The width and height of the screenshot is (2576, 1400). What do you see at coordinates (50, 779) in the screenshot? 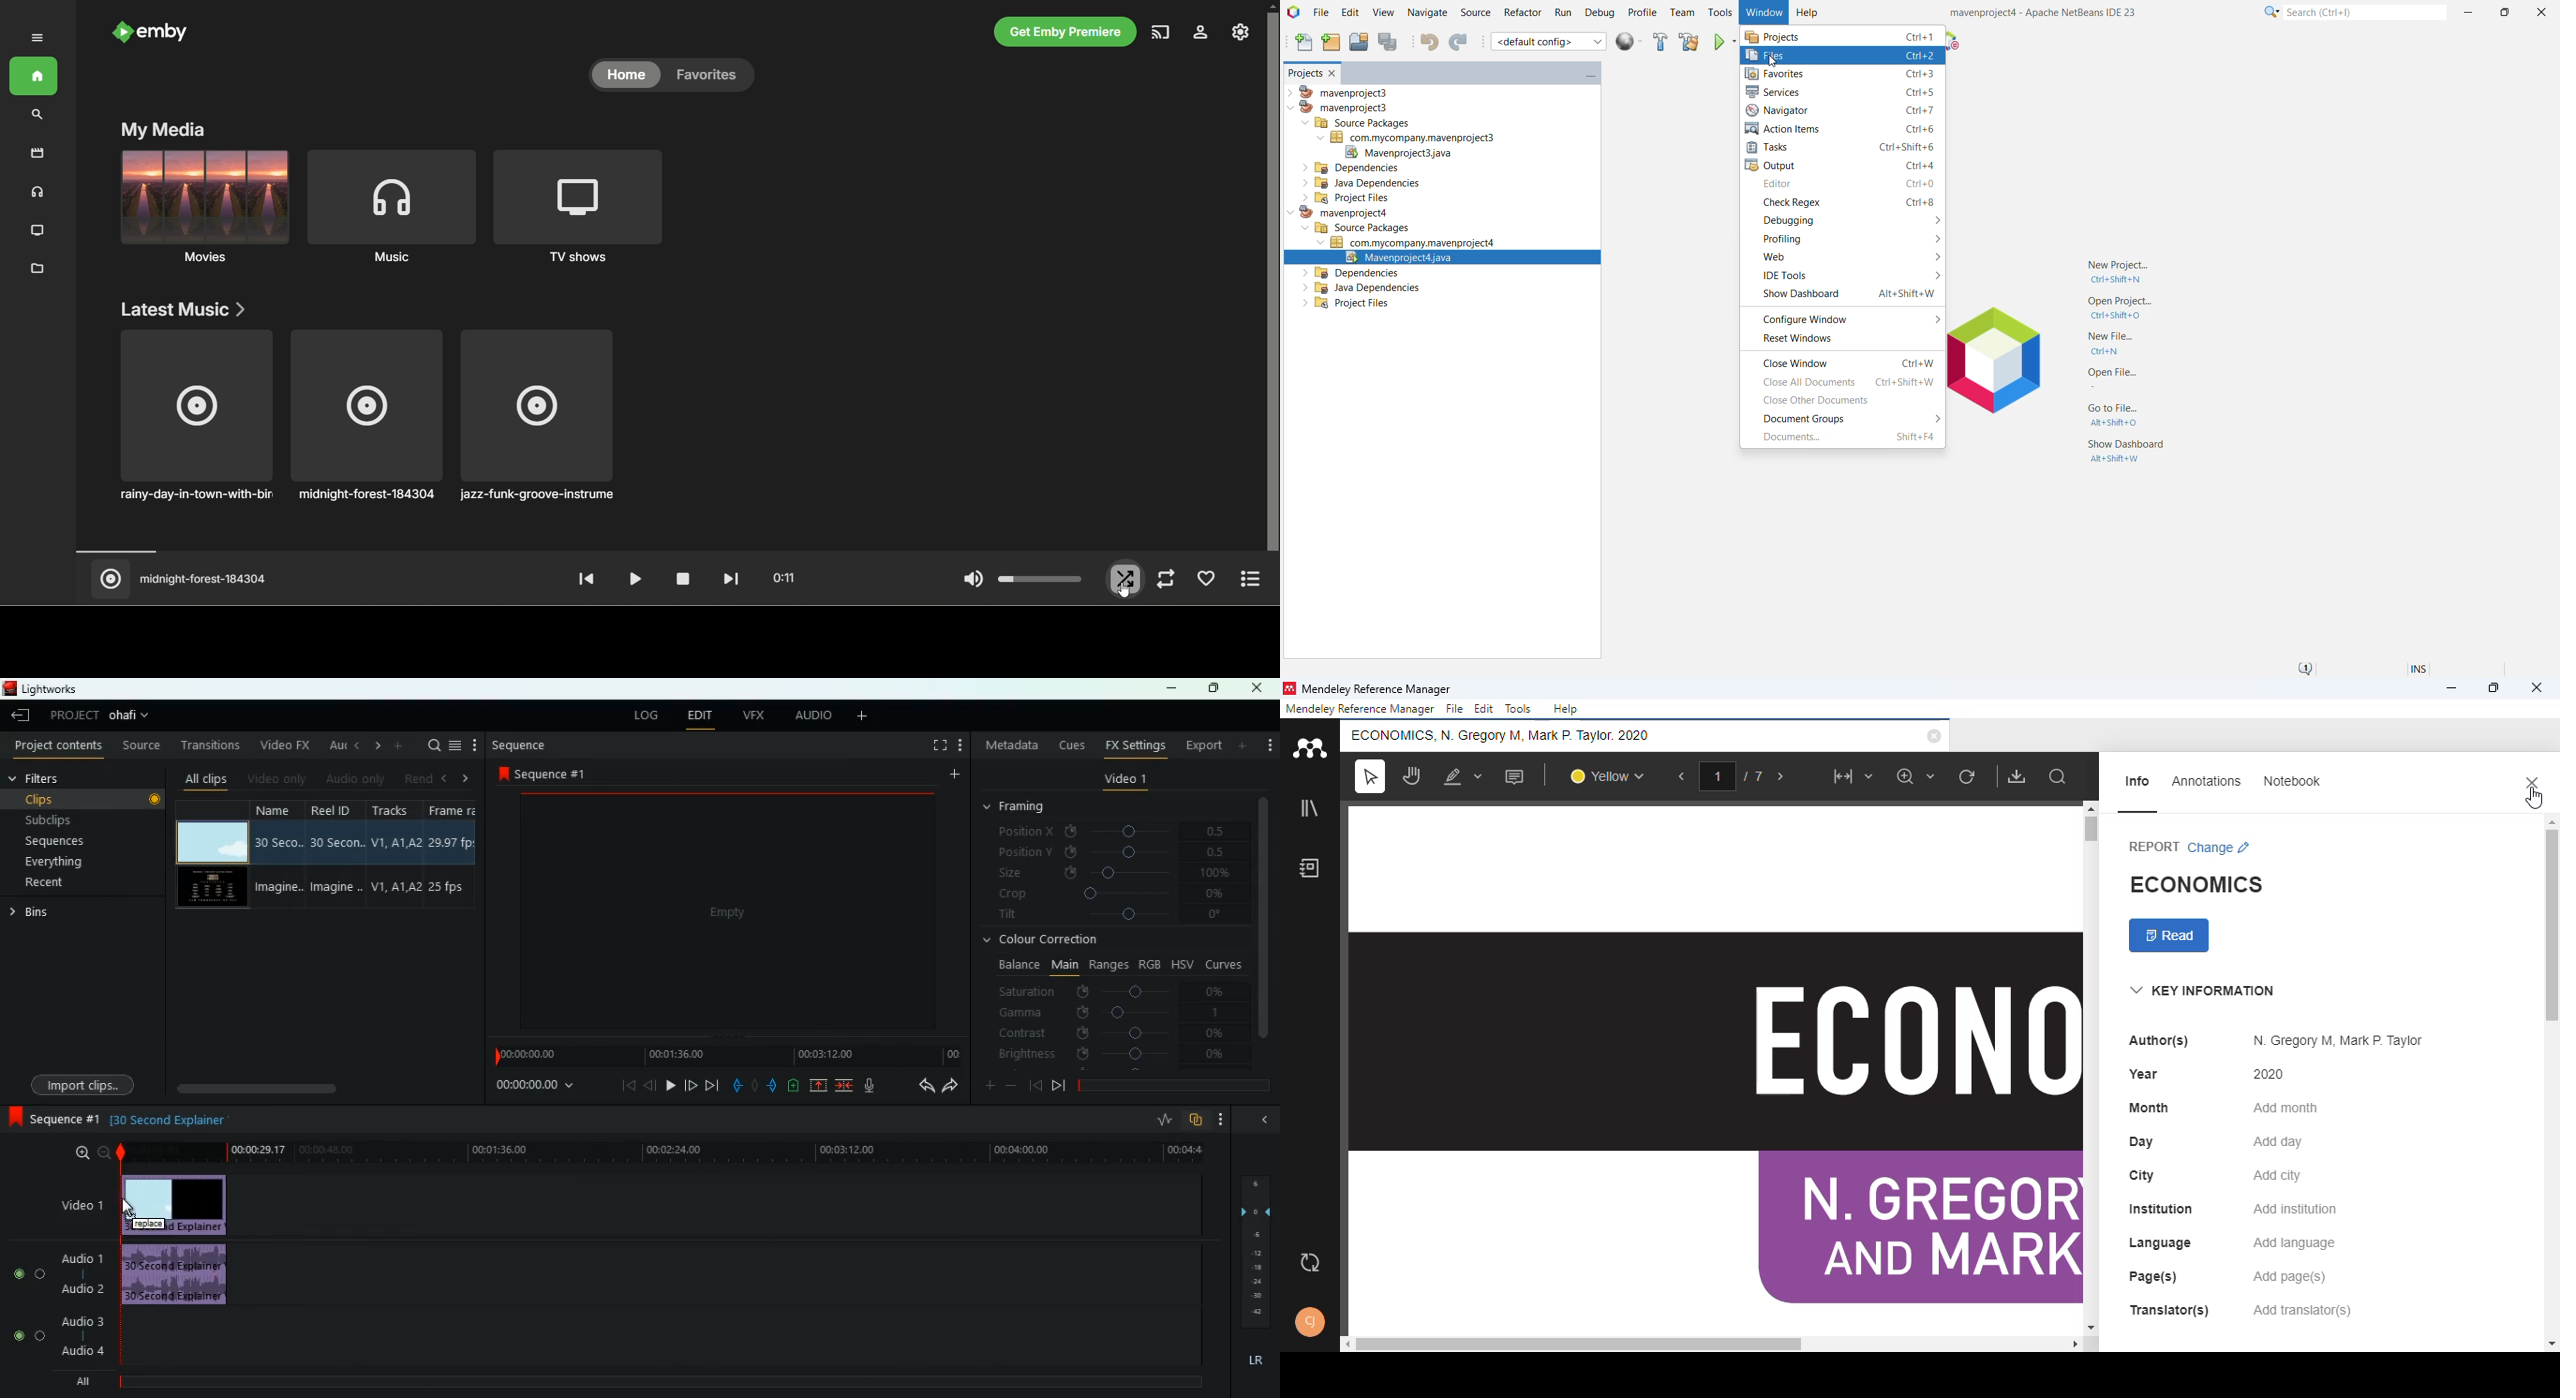
I see `filters` at bounding box center [50, 779].